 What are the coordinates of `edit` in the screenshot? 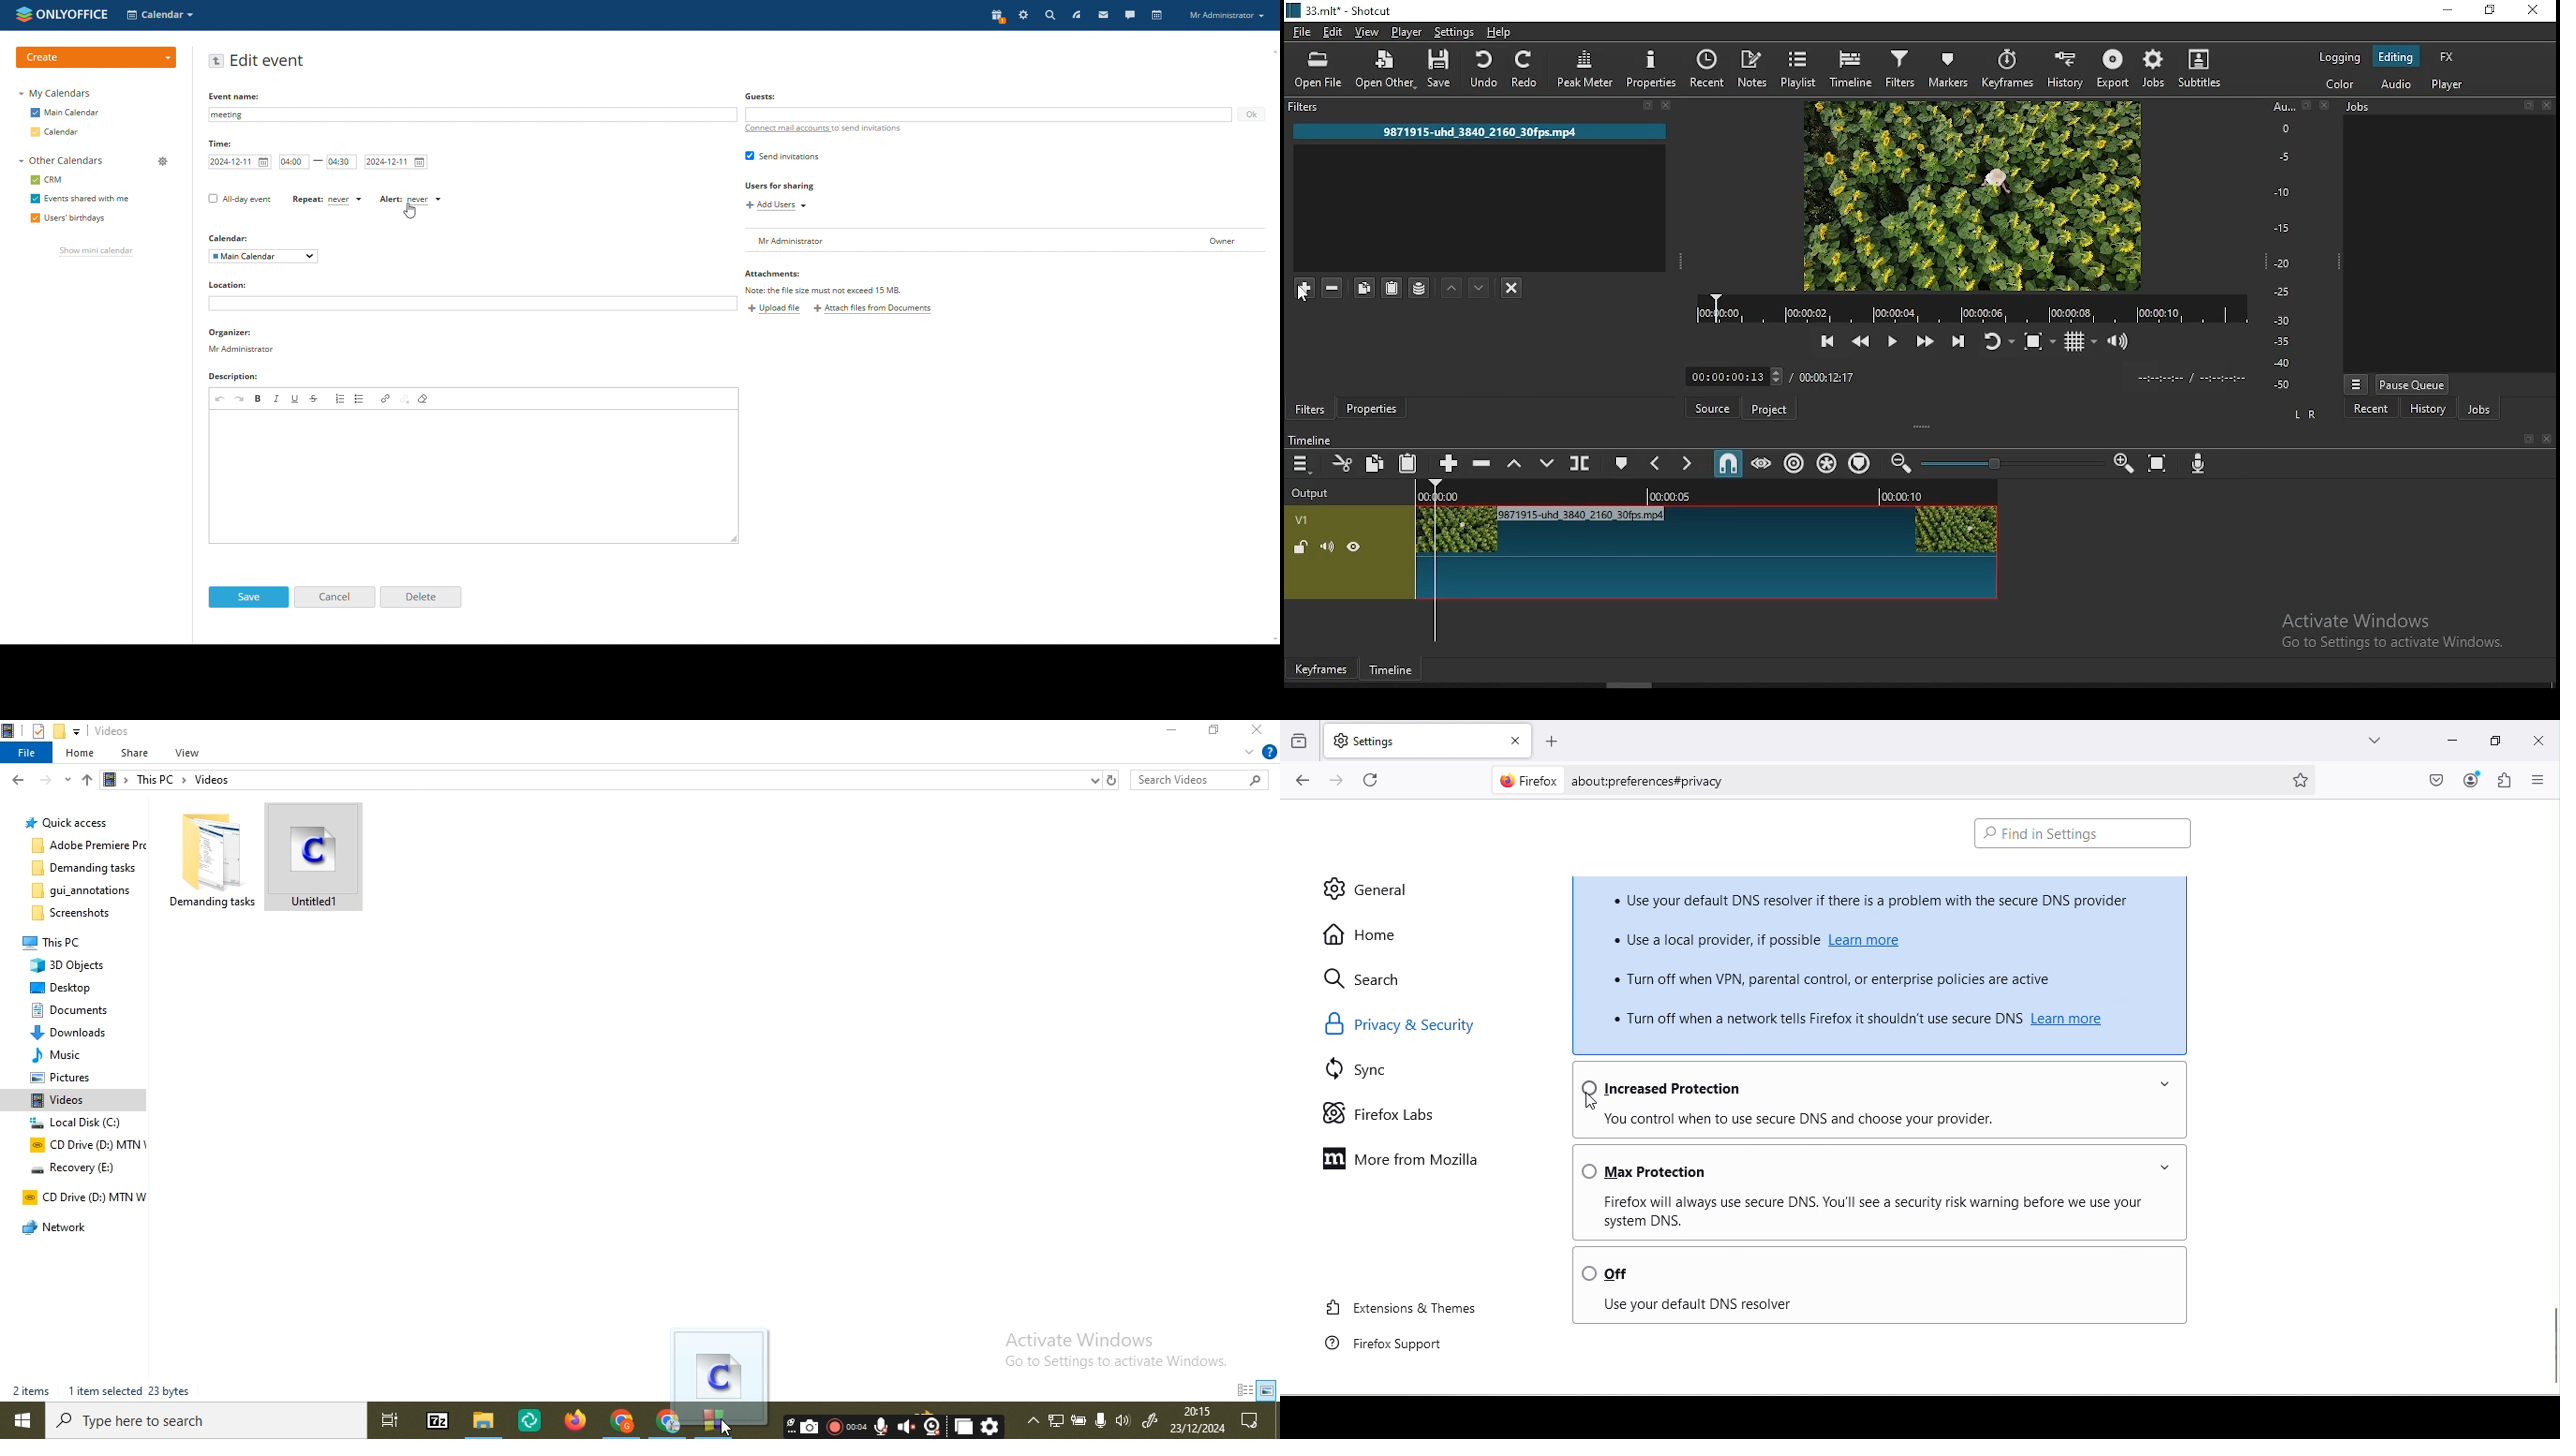 It's located at (1335, 34).